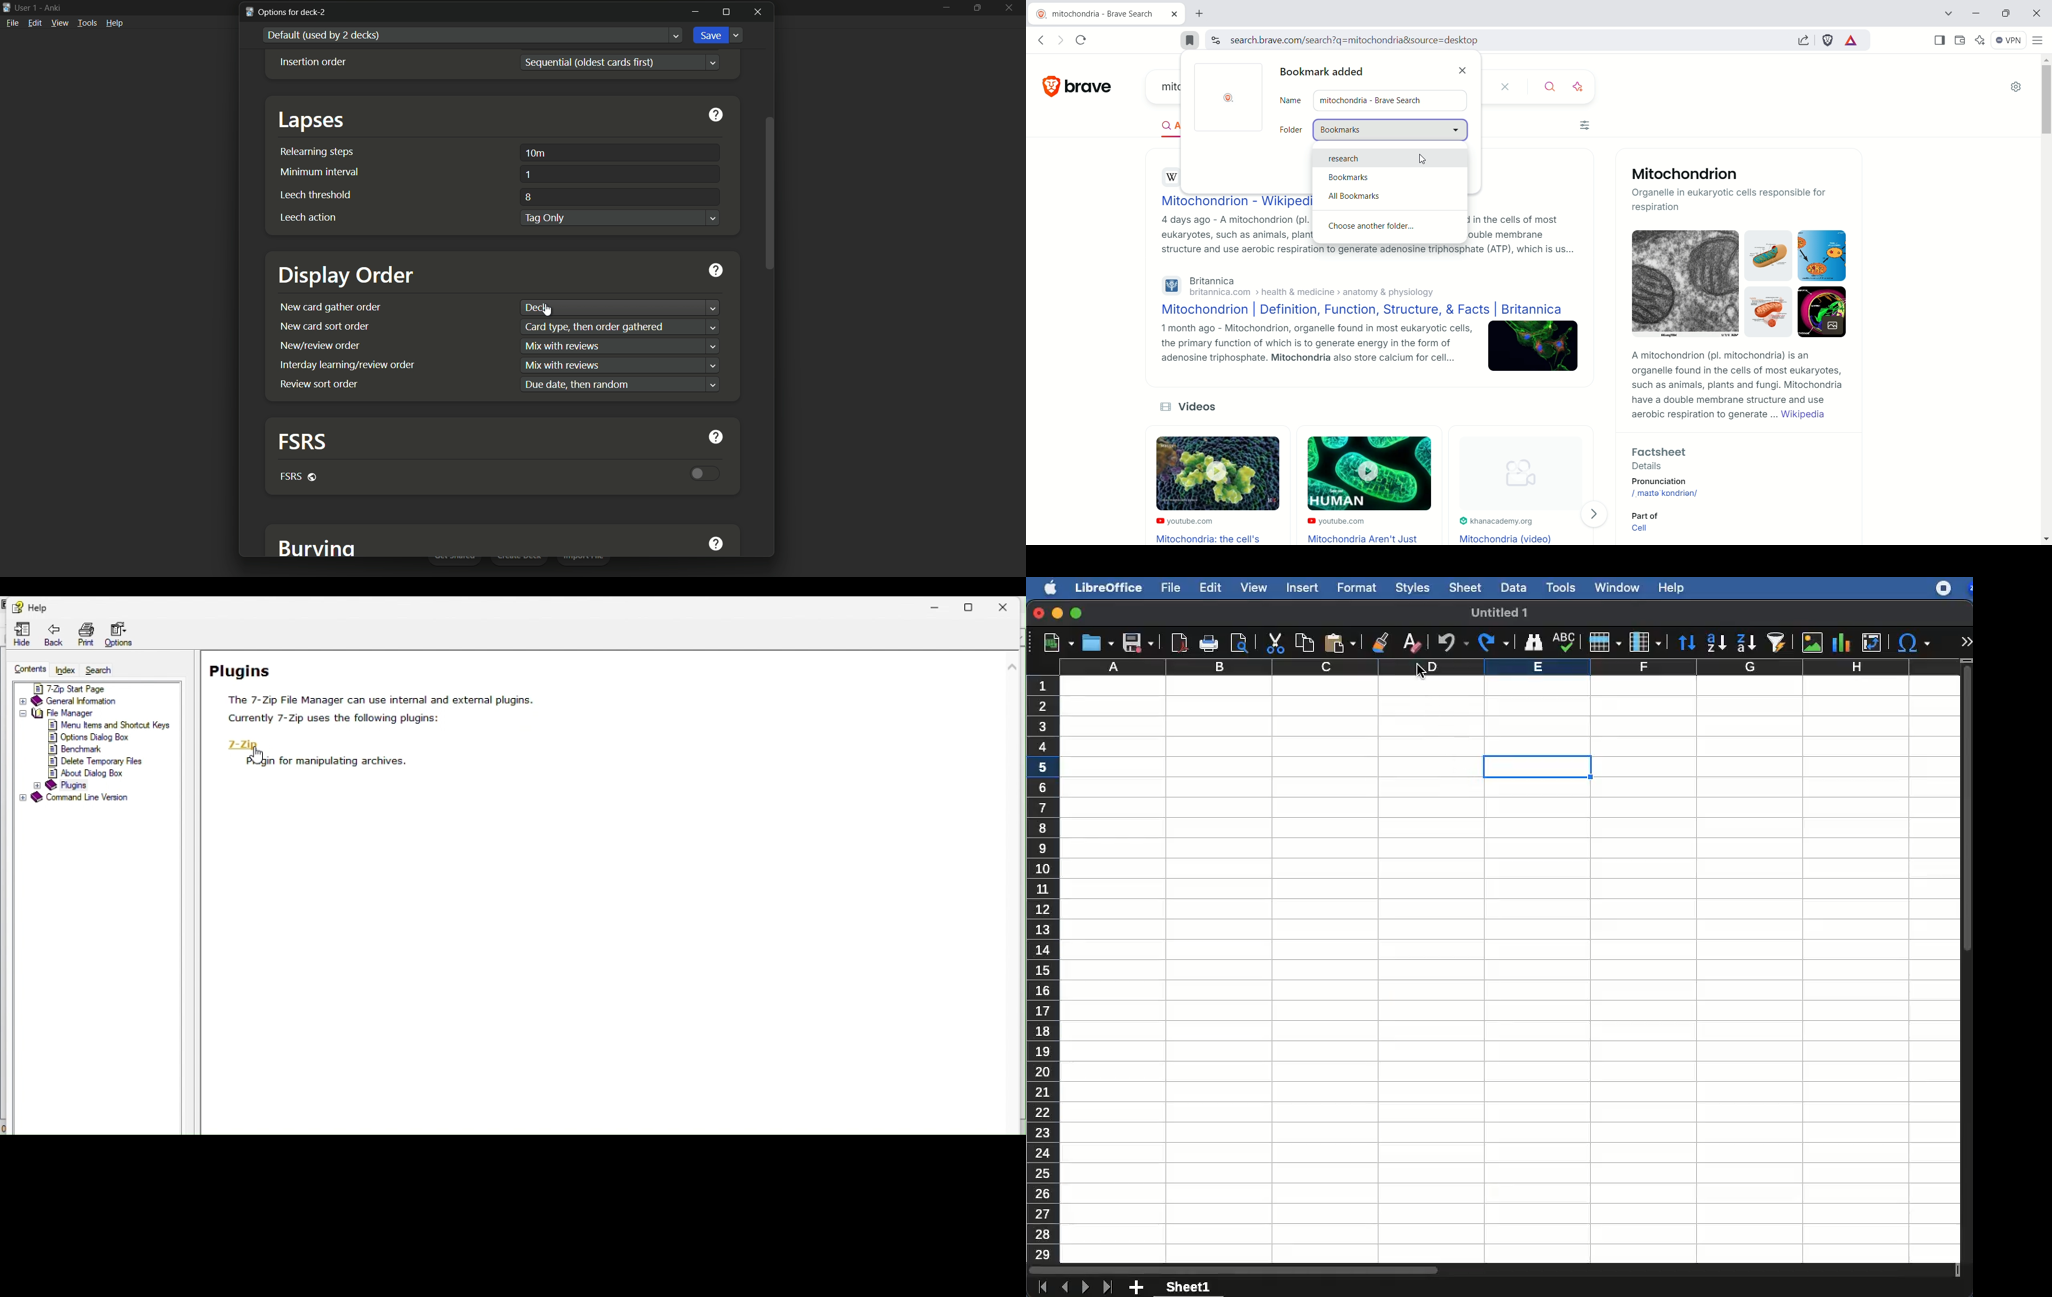 This screenshot has height=1316, width=2072. Describe the element at coordinates (538, 308) in the screenshot. I see `deck` at that location.